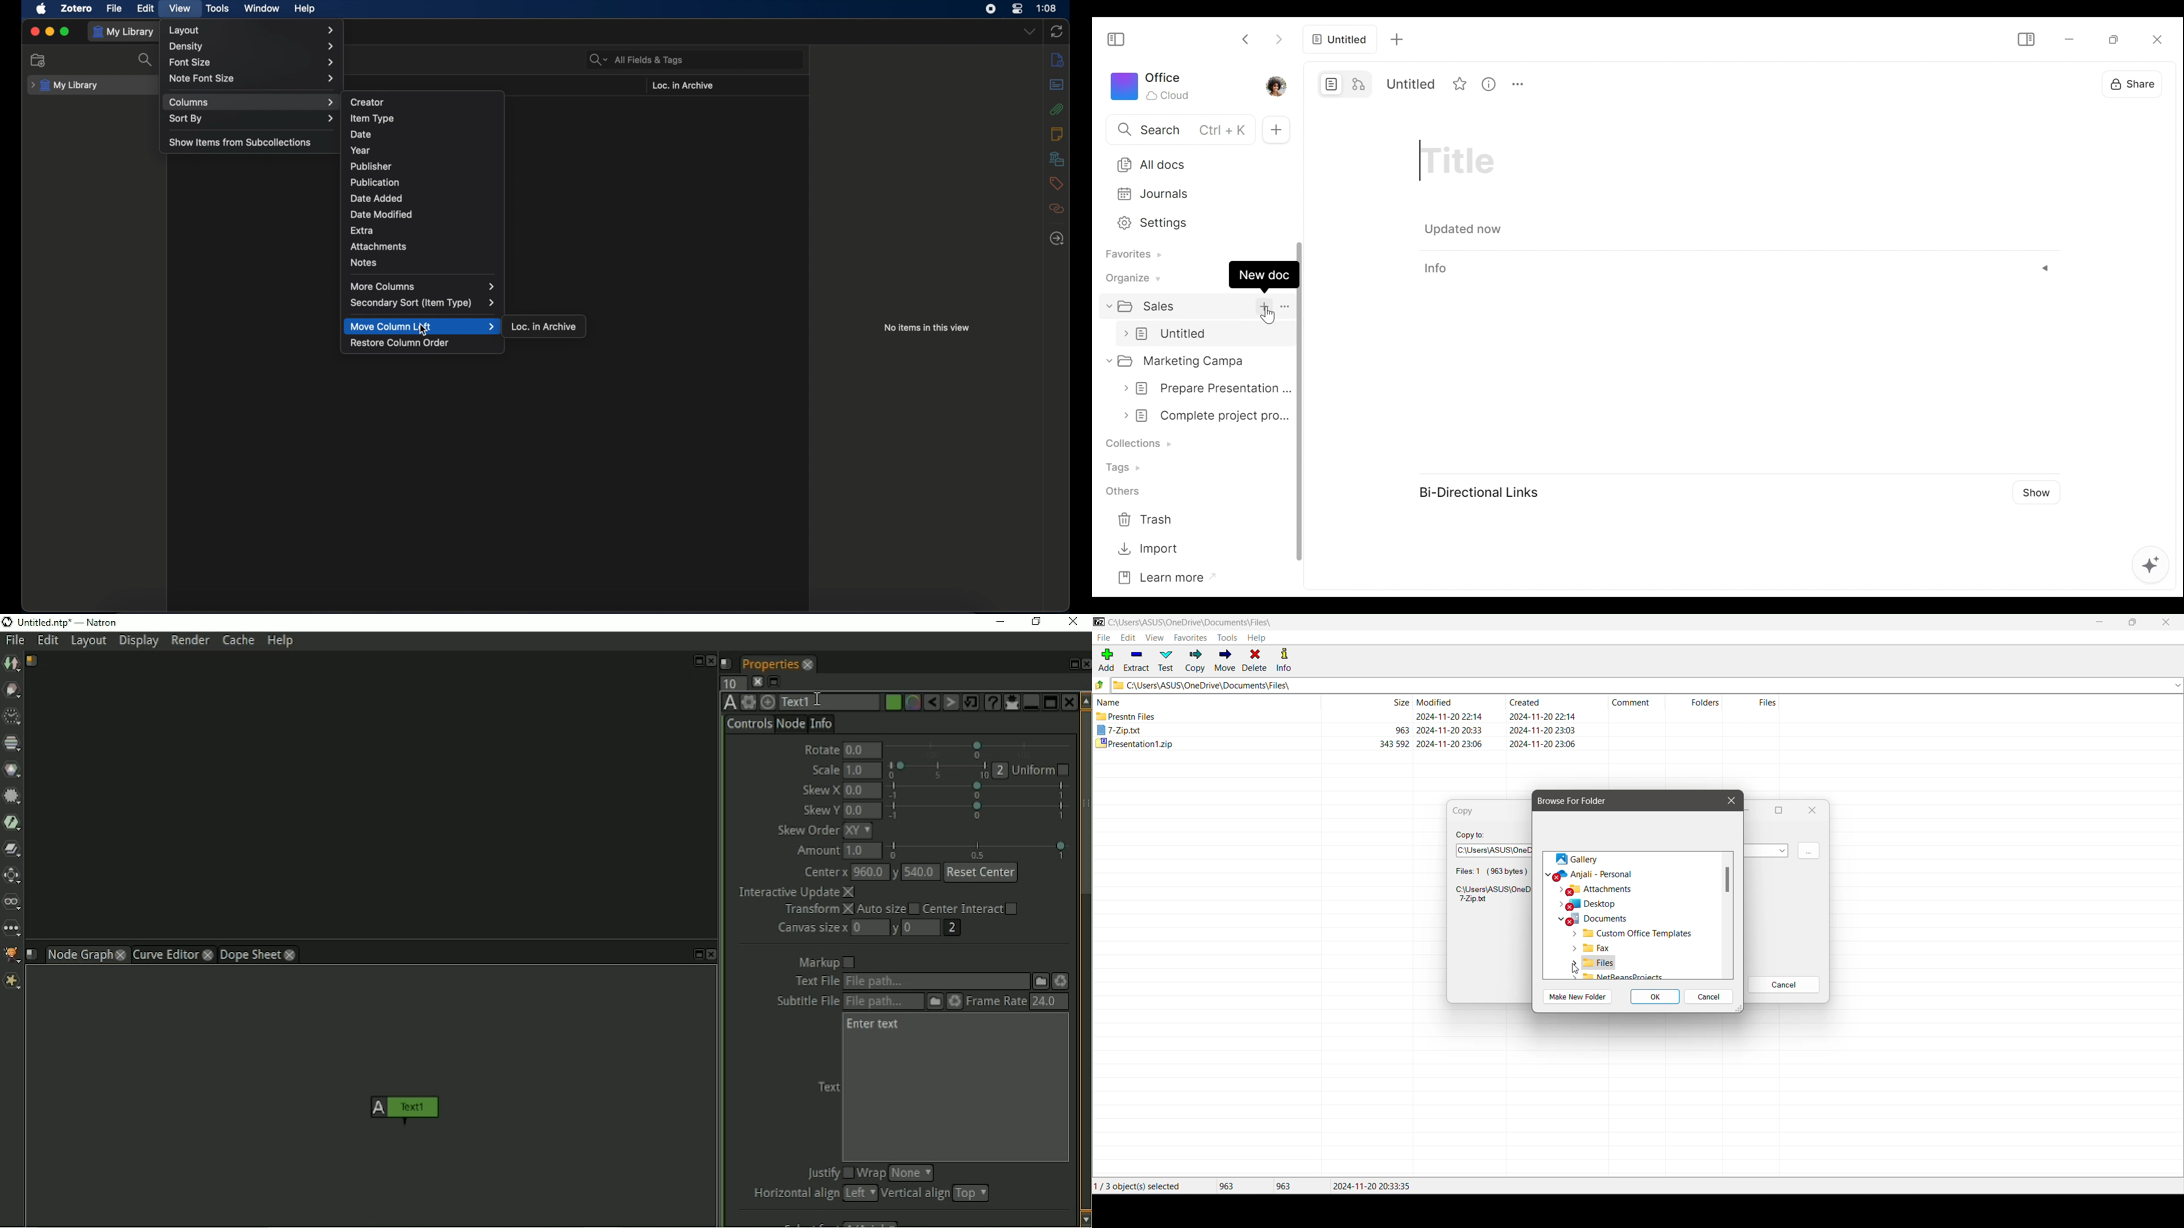 This screenshot has width=2184, height=1232. Describe the element at coordinates (992, 9) in the screenshot. I see `screen recorder` at that location.